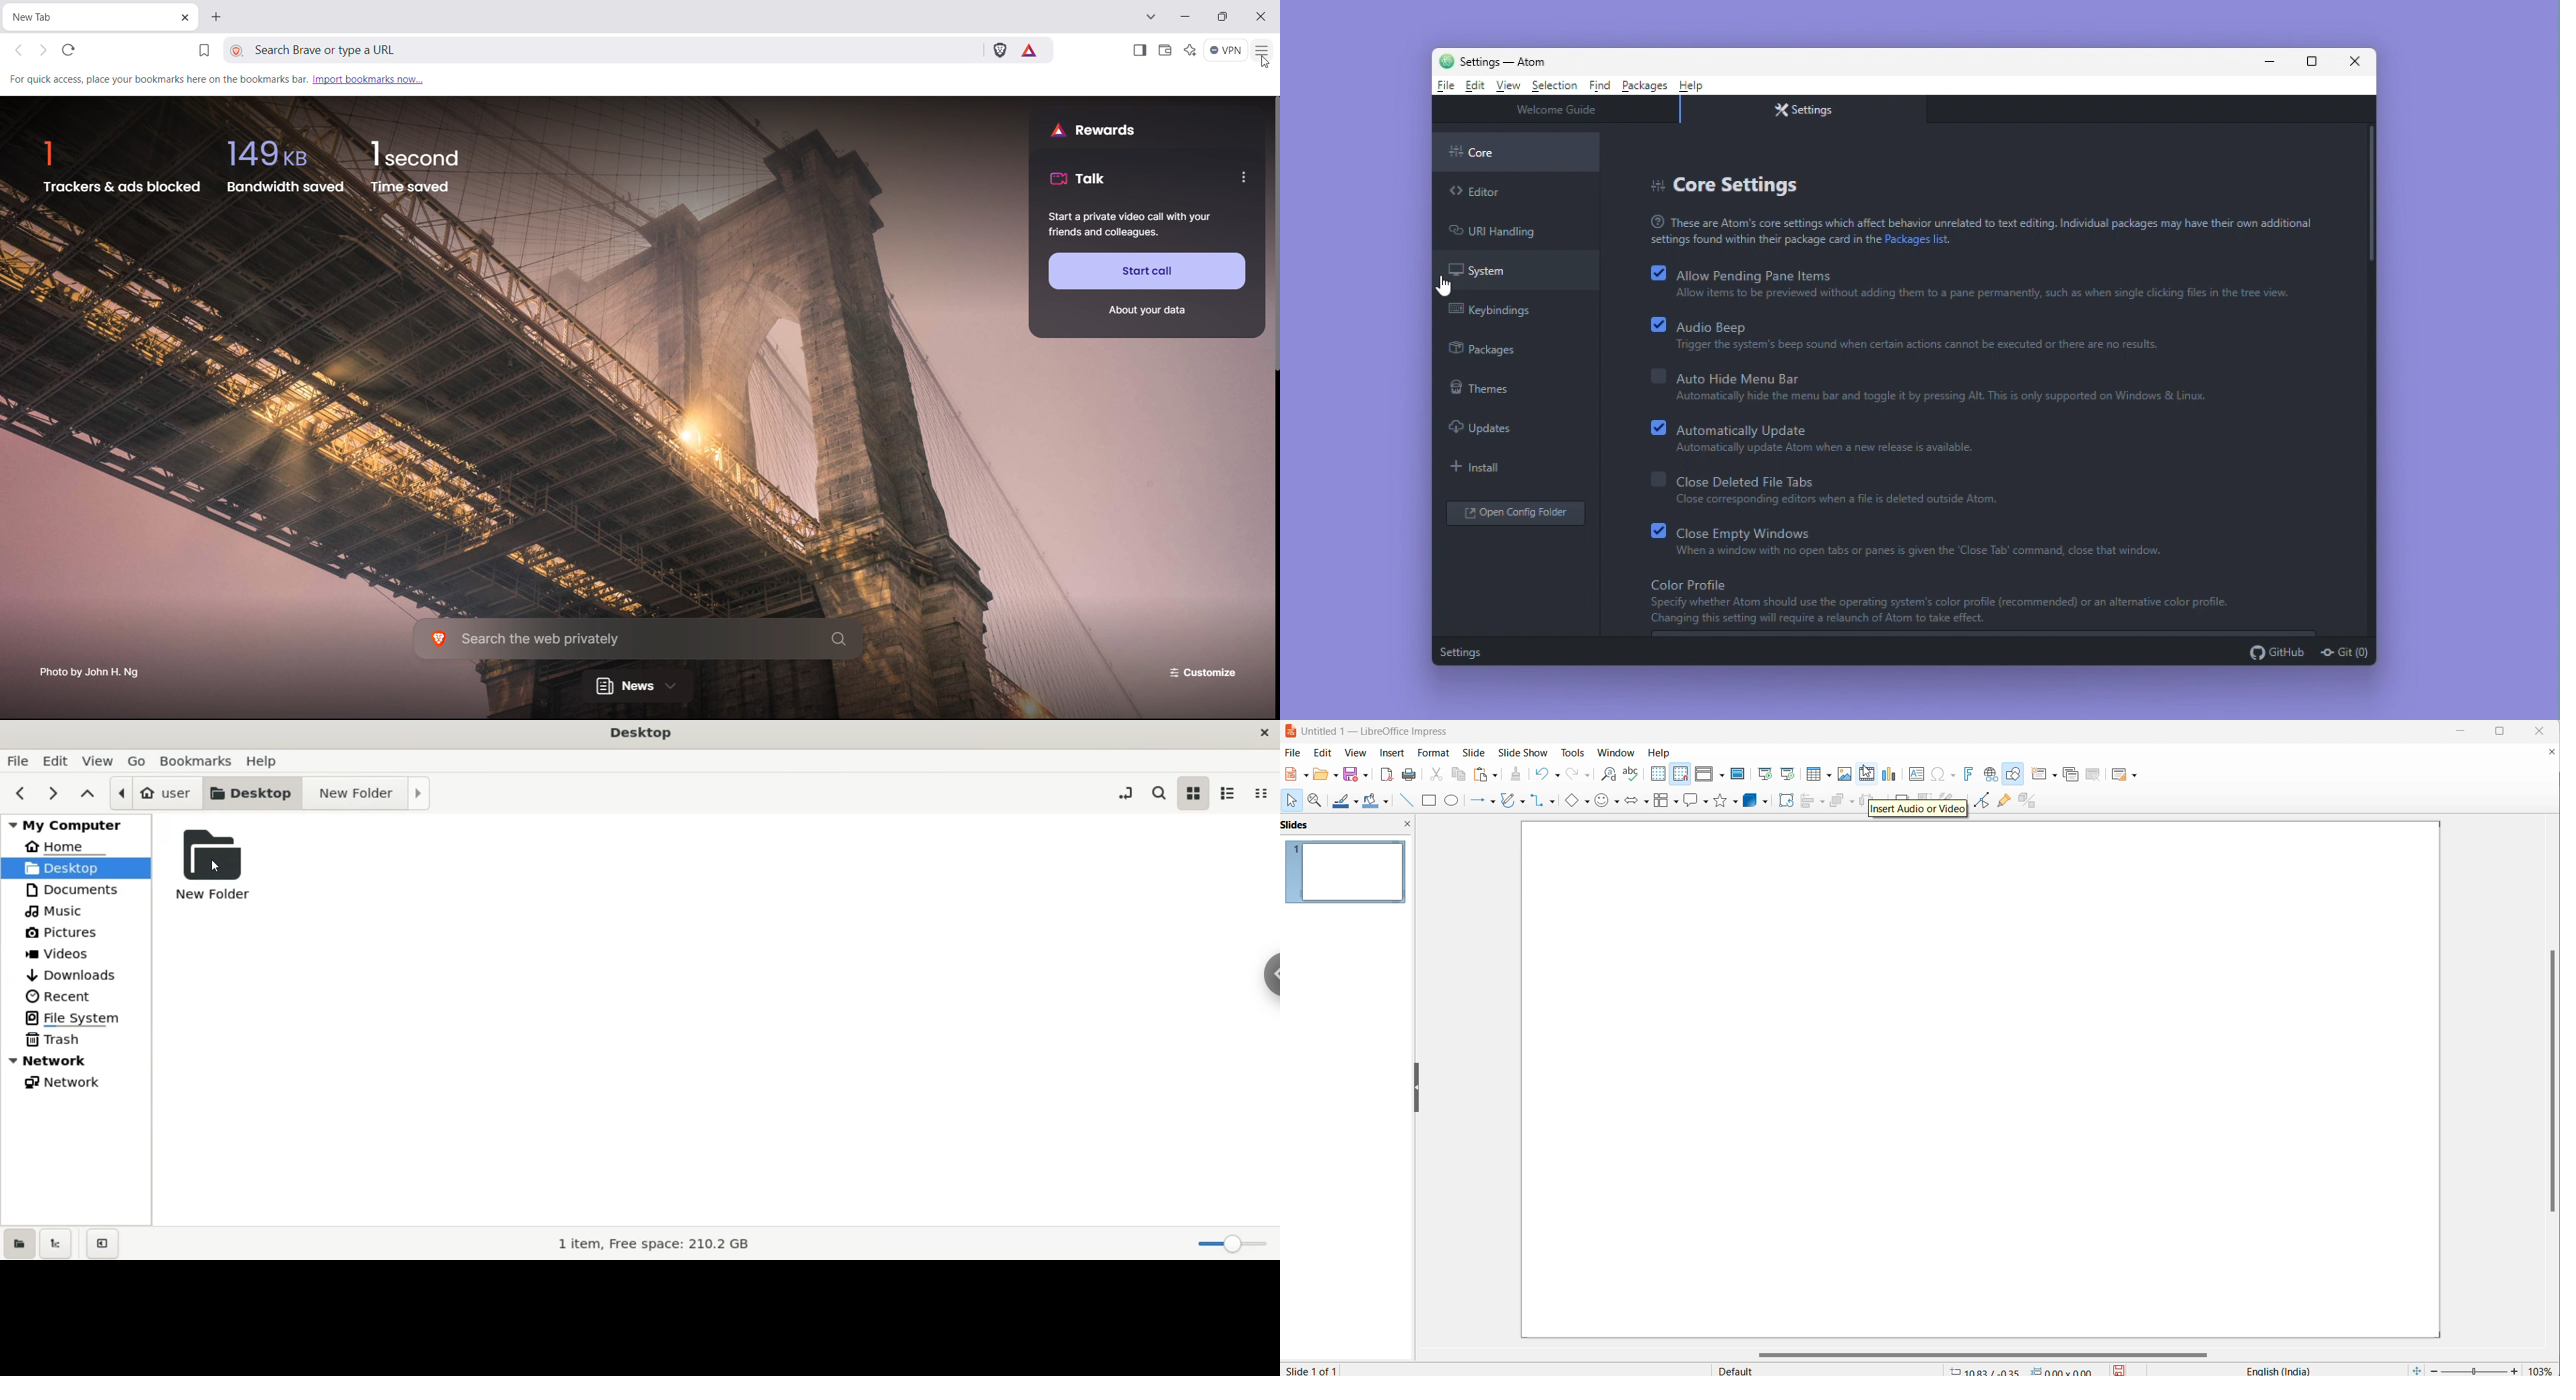 This screenshot has height=1400, width=2576. Describe the element at coordinates (1357, 801) in the screenshot. I see `line color` at that location.